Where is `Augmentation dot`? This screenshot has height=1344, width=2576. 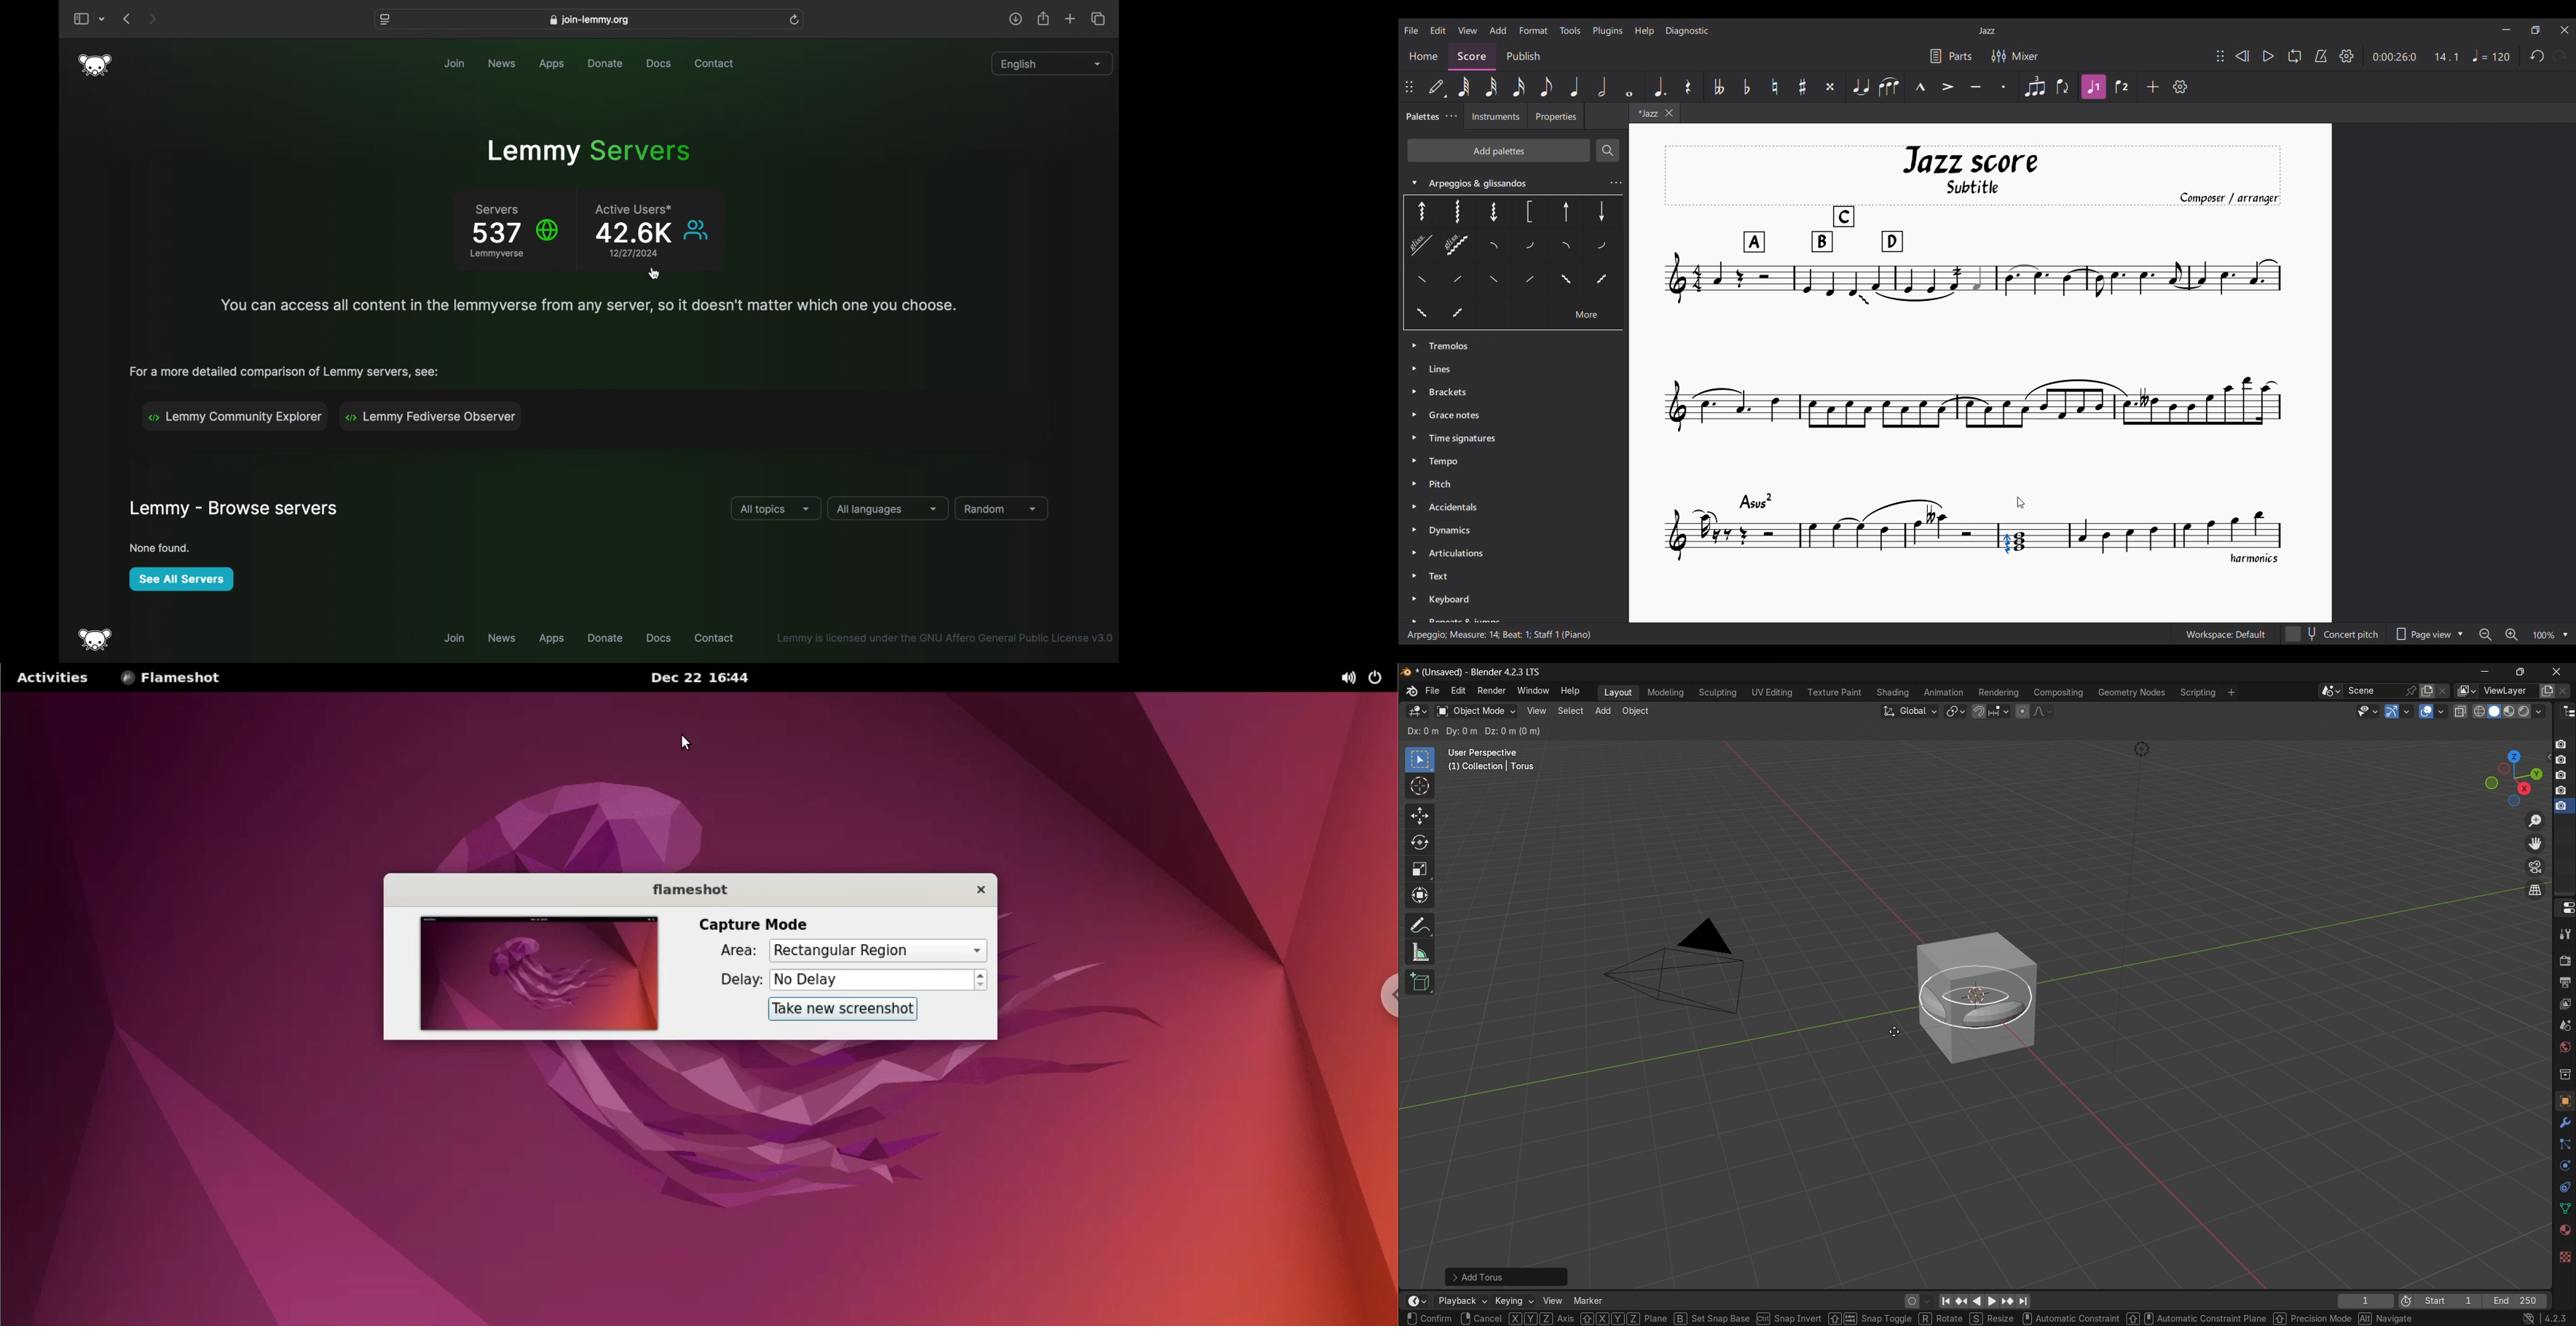
Augmentation dot is located at coordinates (1660, 87).